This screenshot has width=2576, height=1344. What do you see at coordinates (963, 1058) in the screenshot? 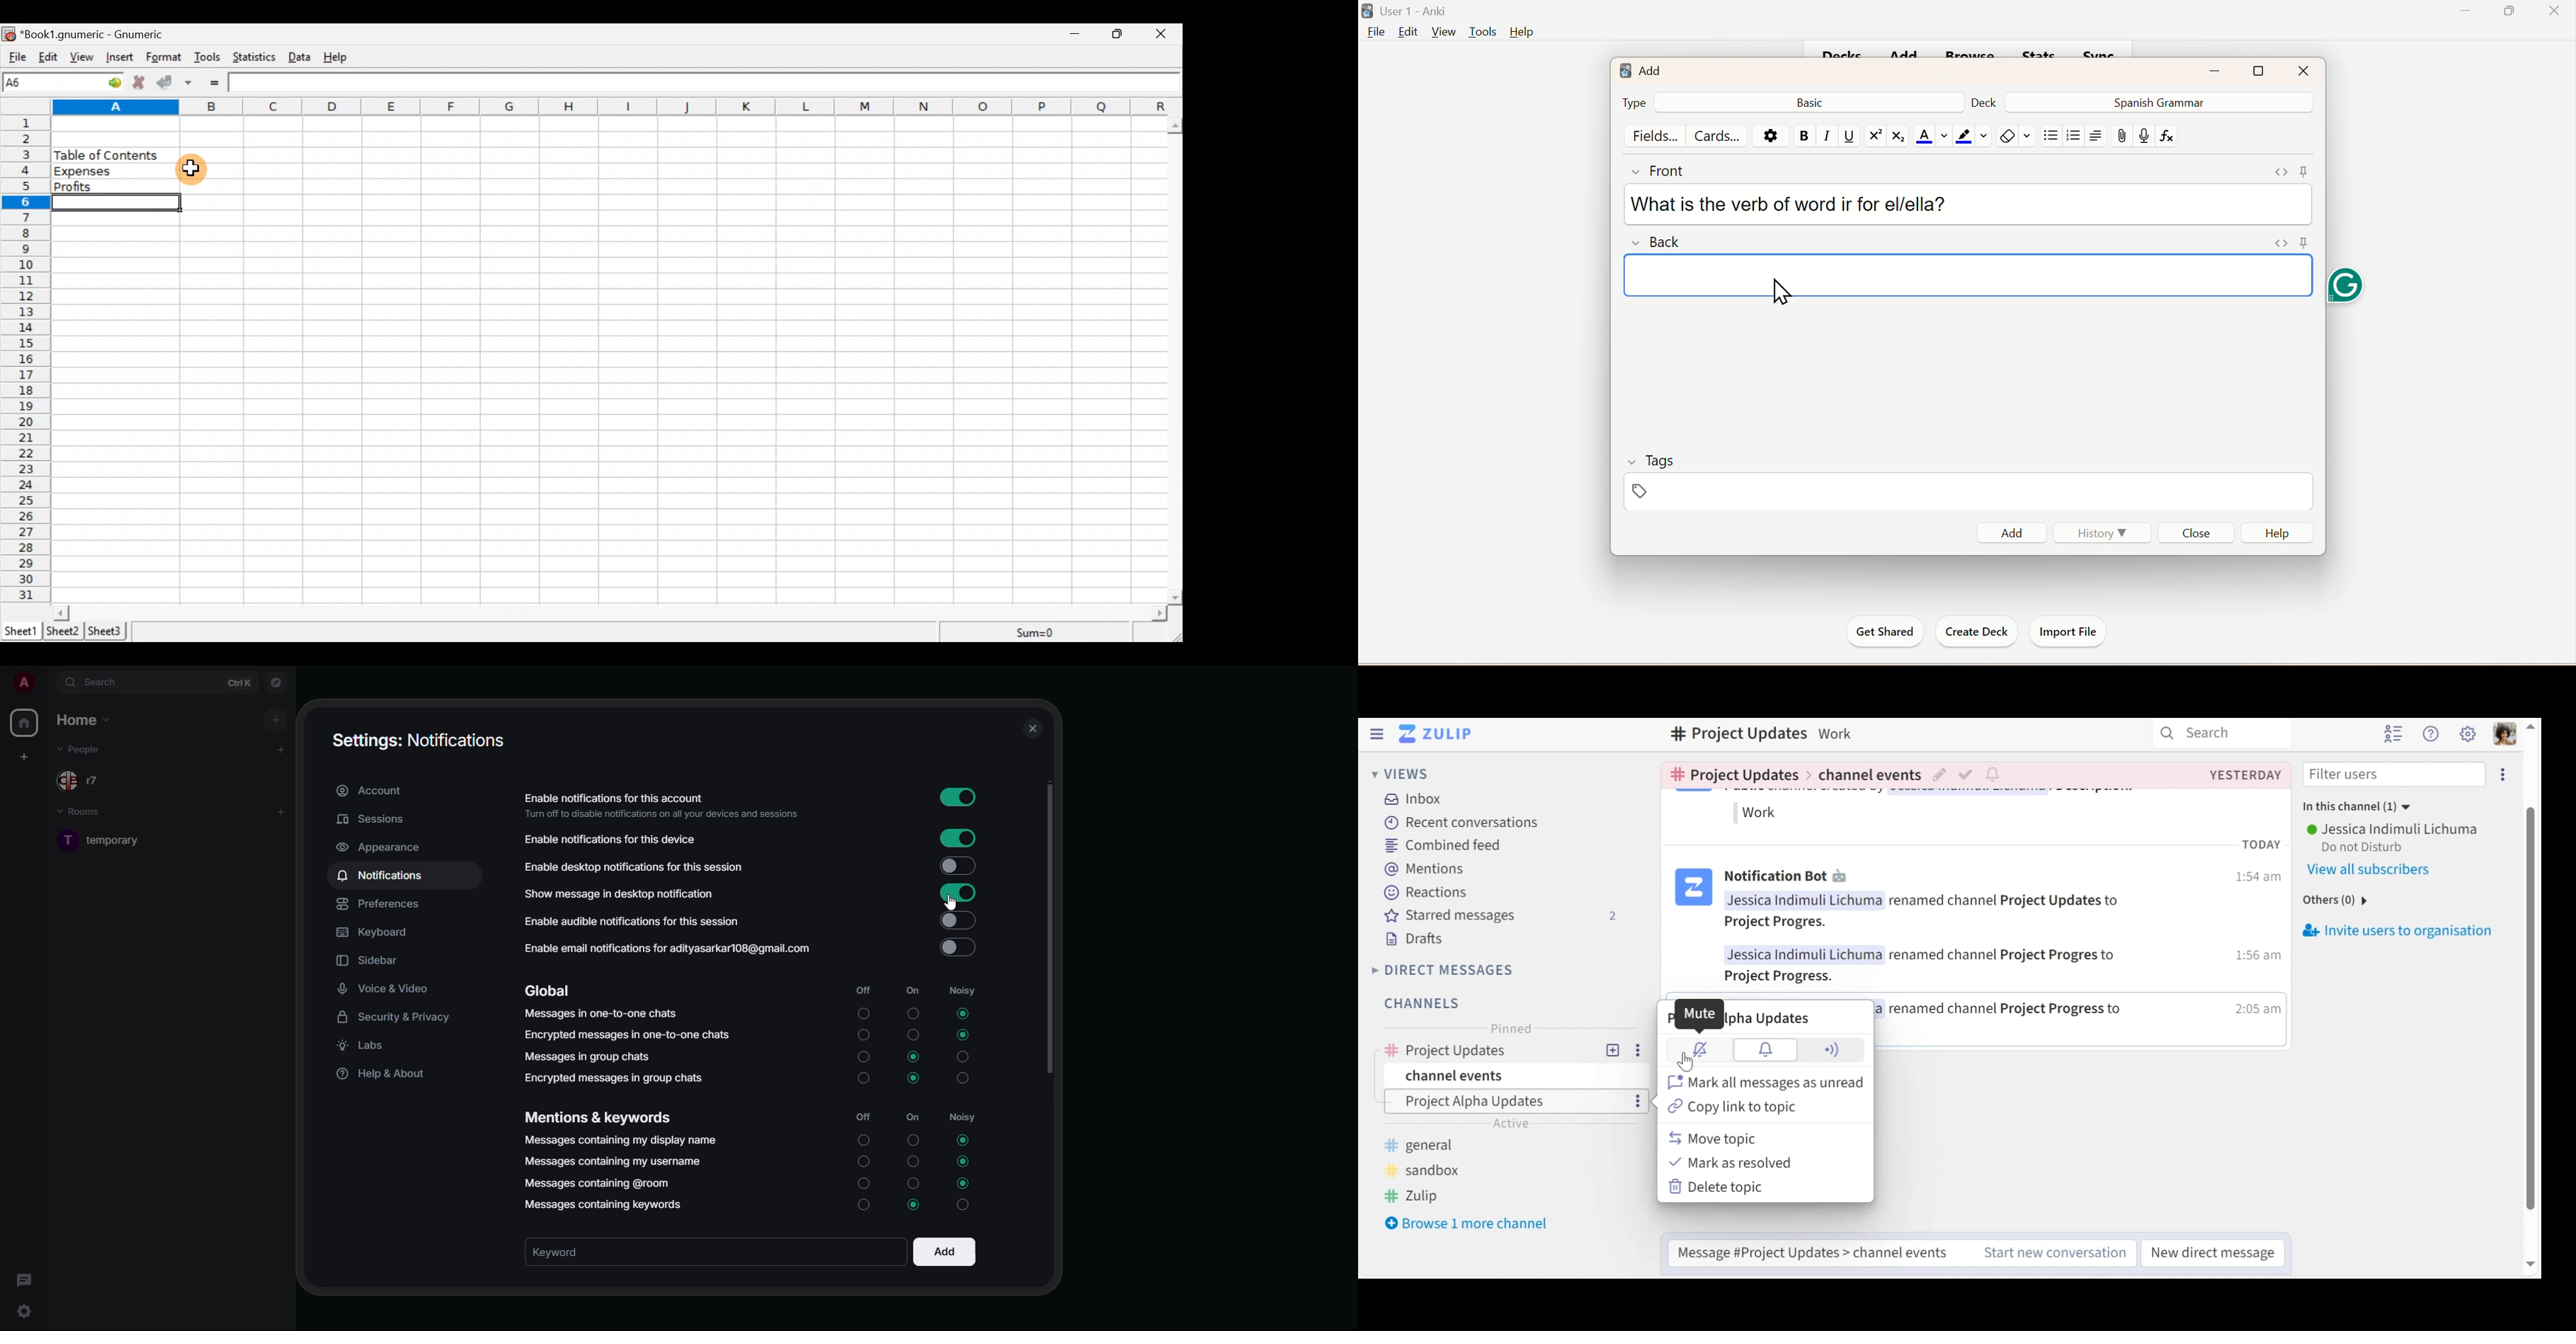
I see `Noisy Unselected` at bounding box center [963, 1058].